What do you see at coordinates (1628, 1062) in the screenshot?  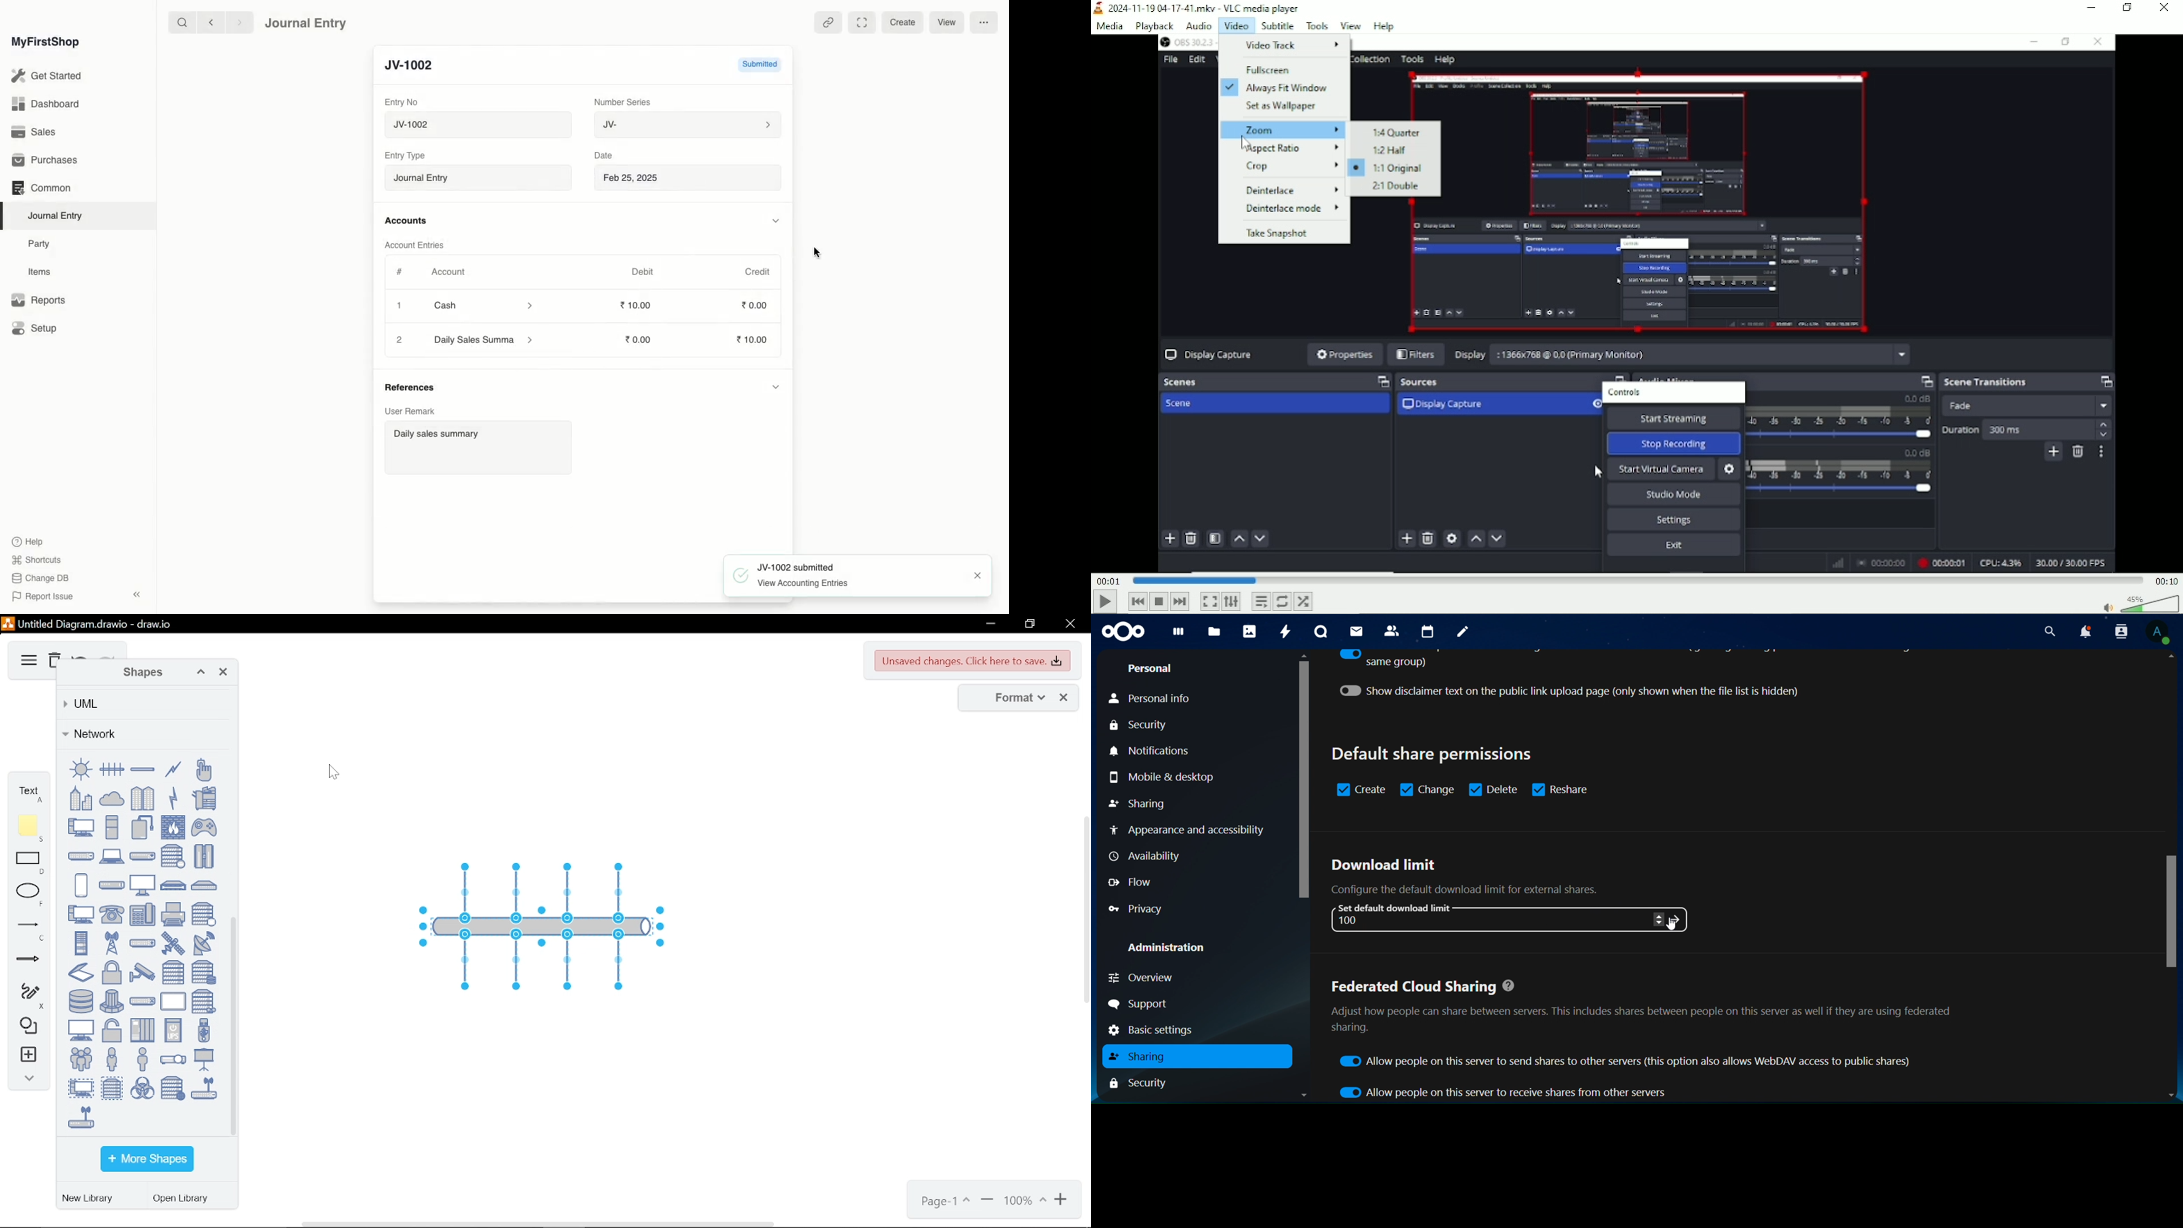 I see `allow people on this server to send shares to other servers ` at bounding box center [1628, 1062].